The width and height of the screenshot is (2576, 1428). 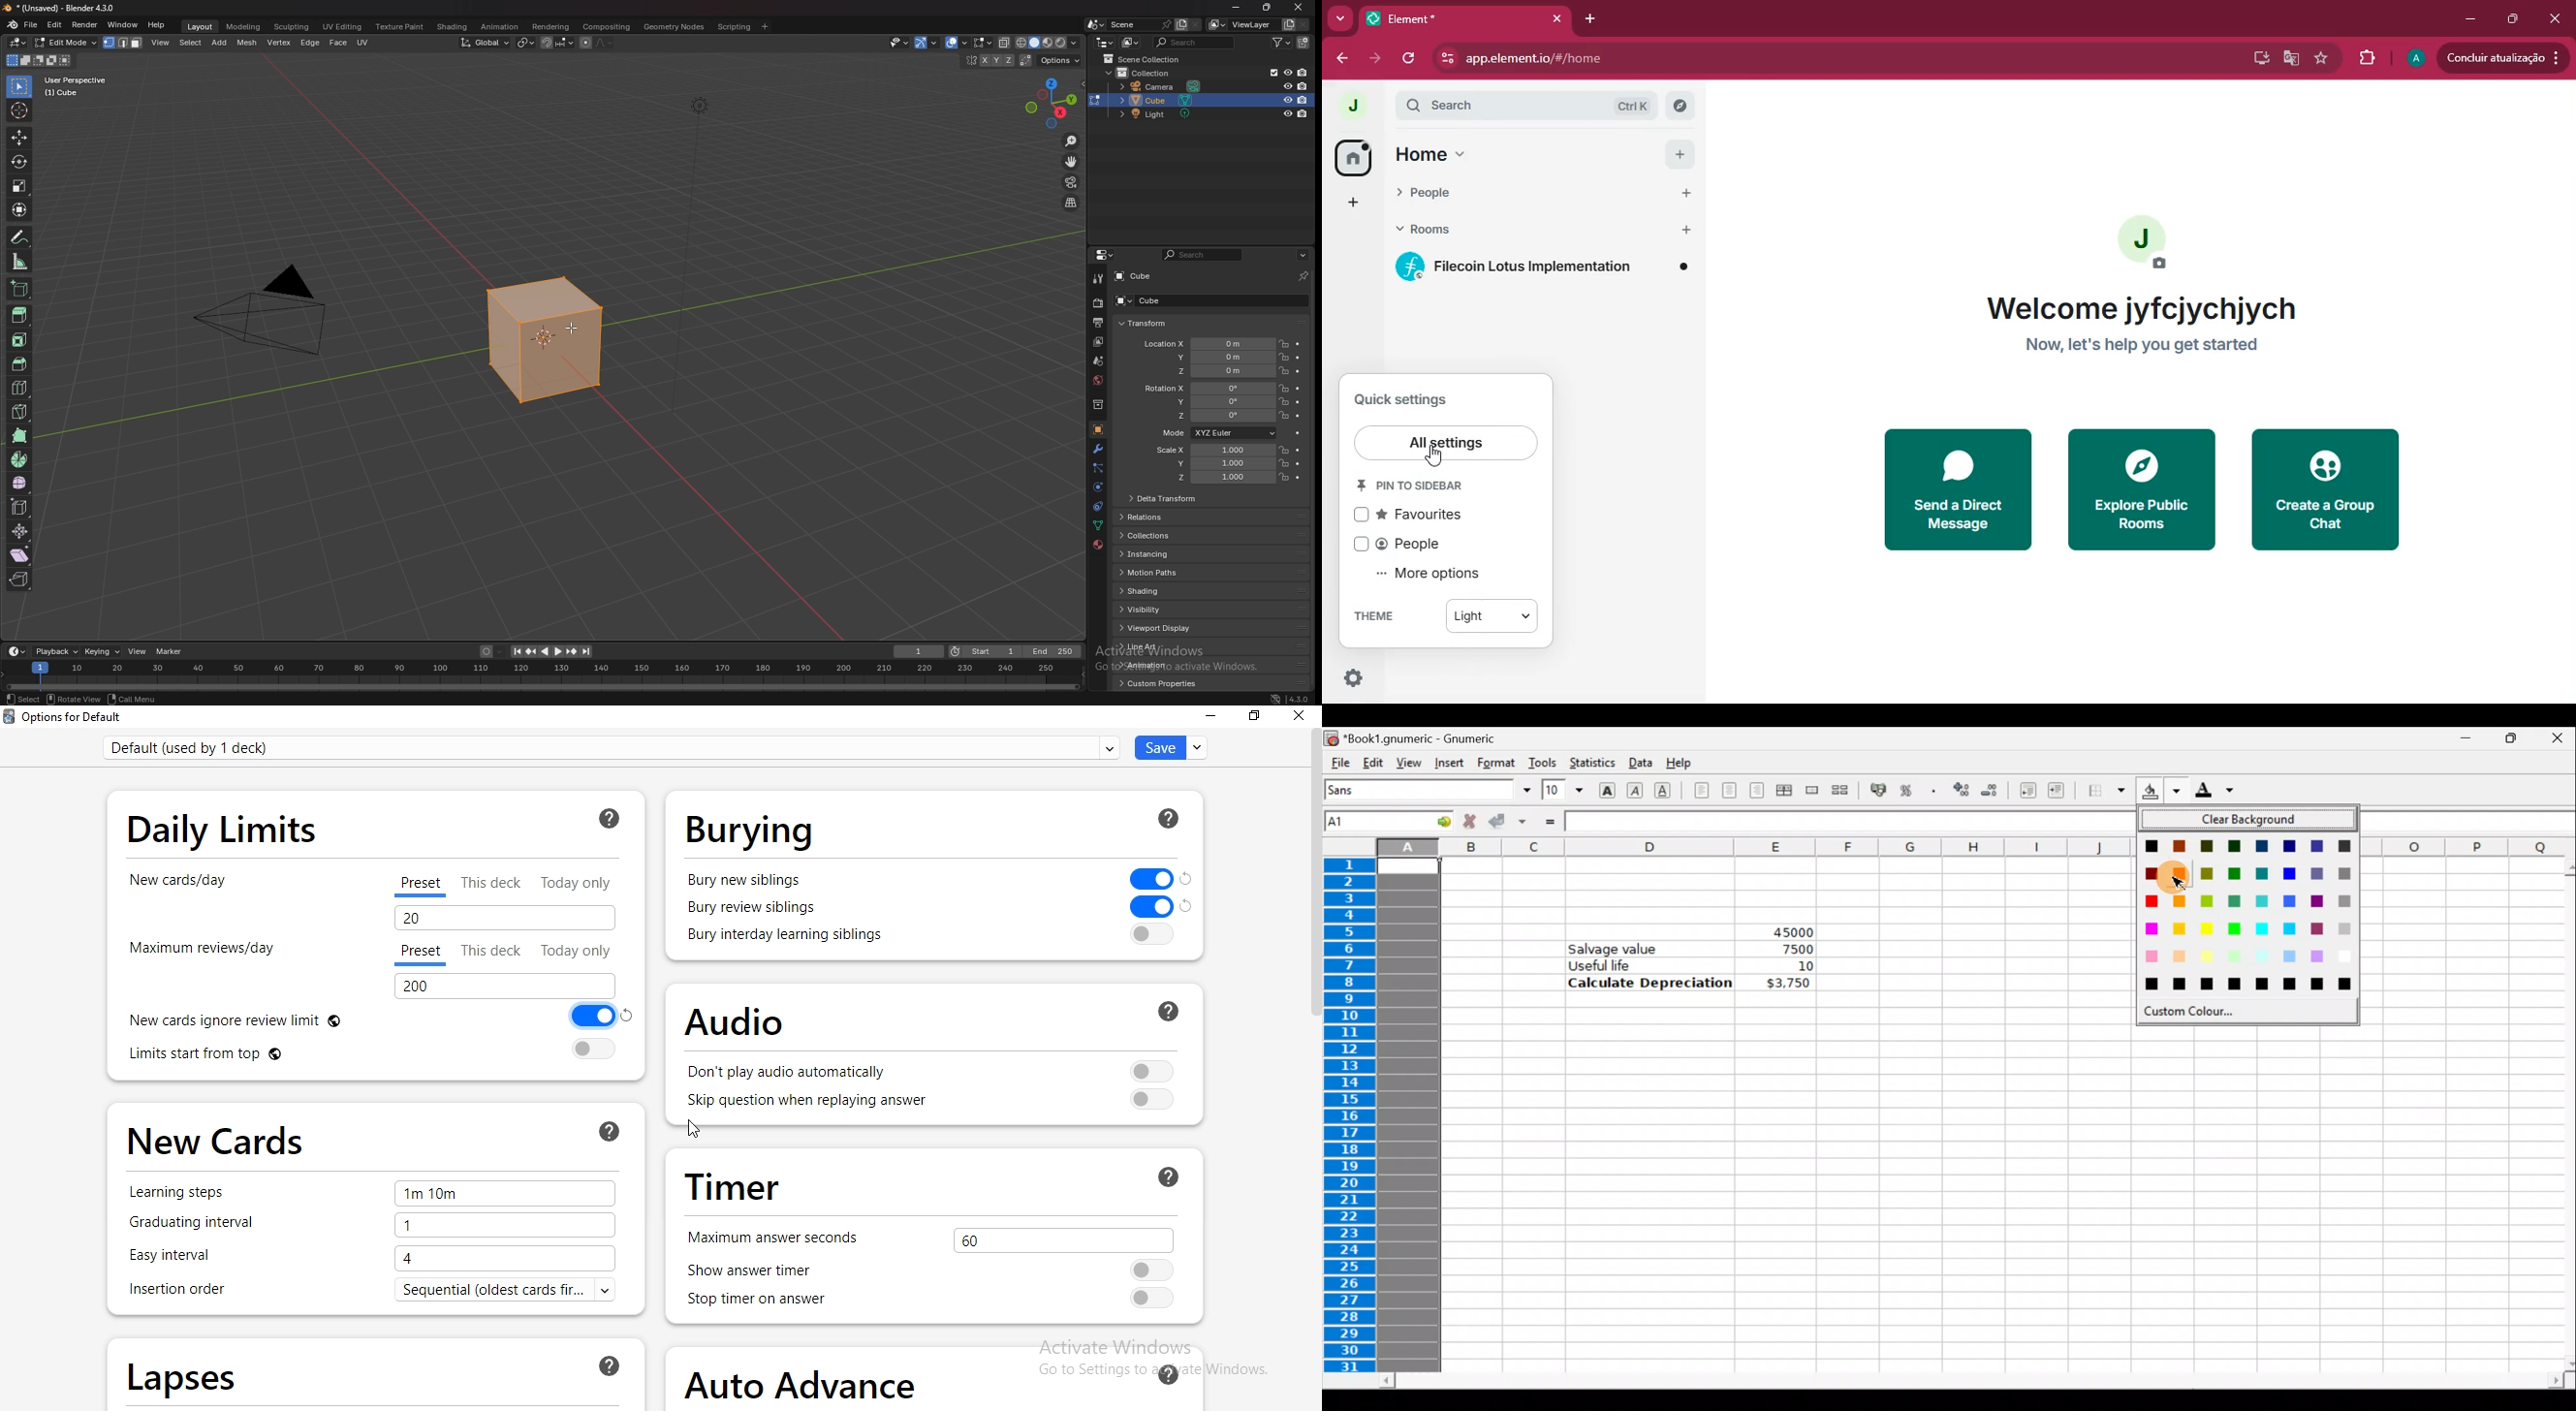 What do you see at coordinates (171, 651) in the screenshot?
I see `marker` at bounding box center [171, 651].